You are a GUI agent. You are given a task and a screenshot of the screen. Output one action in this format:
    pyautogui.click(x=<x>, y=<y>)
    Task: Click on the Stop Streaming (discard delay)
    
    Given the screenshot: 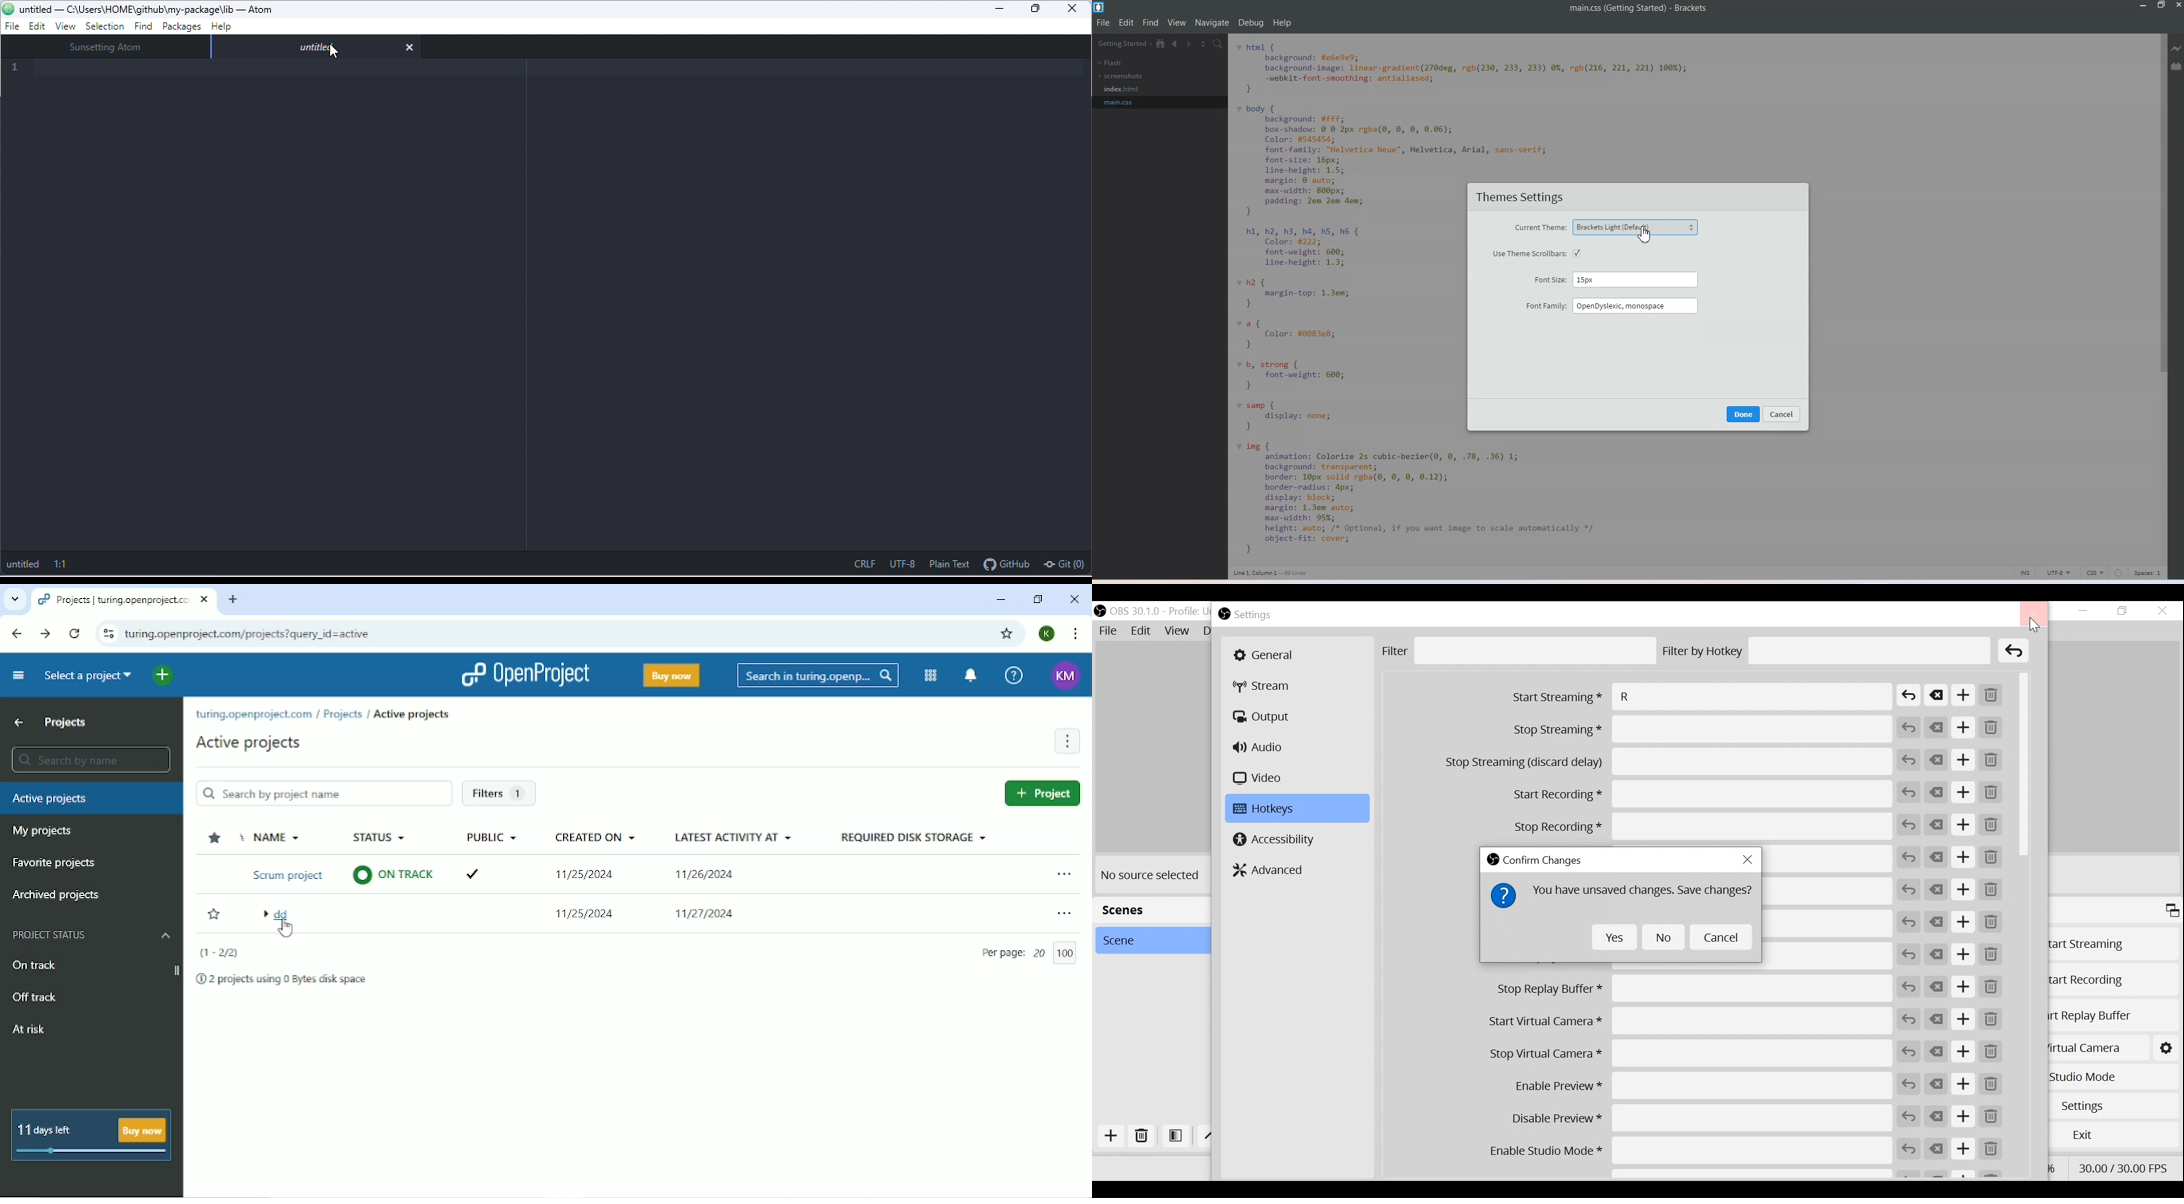 What is the action you would take?
    pyautogui.click(x=1670, y=761)
    